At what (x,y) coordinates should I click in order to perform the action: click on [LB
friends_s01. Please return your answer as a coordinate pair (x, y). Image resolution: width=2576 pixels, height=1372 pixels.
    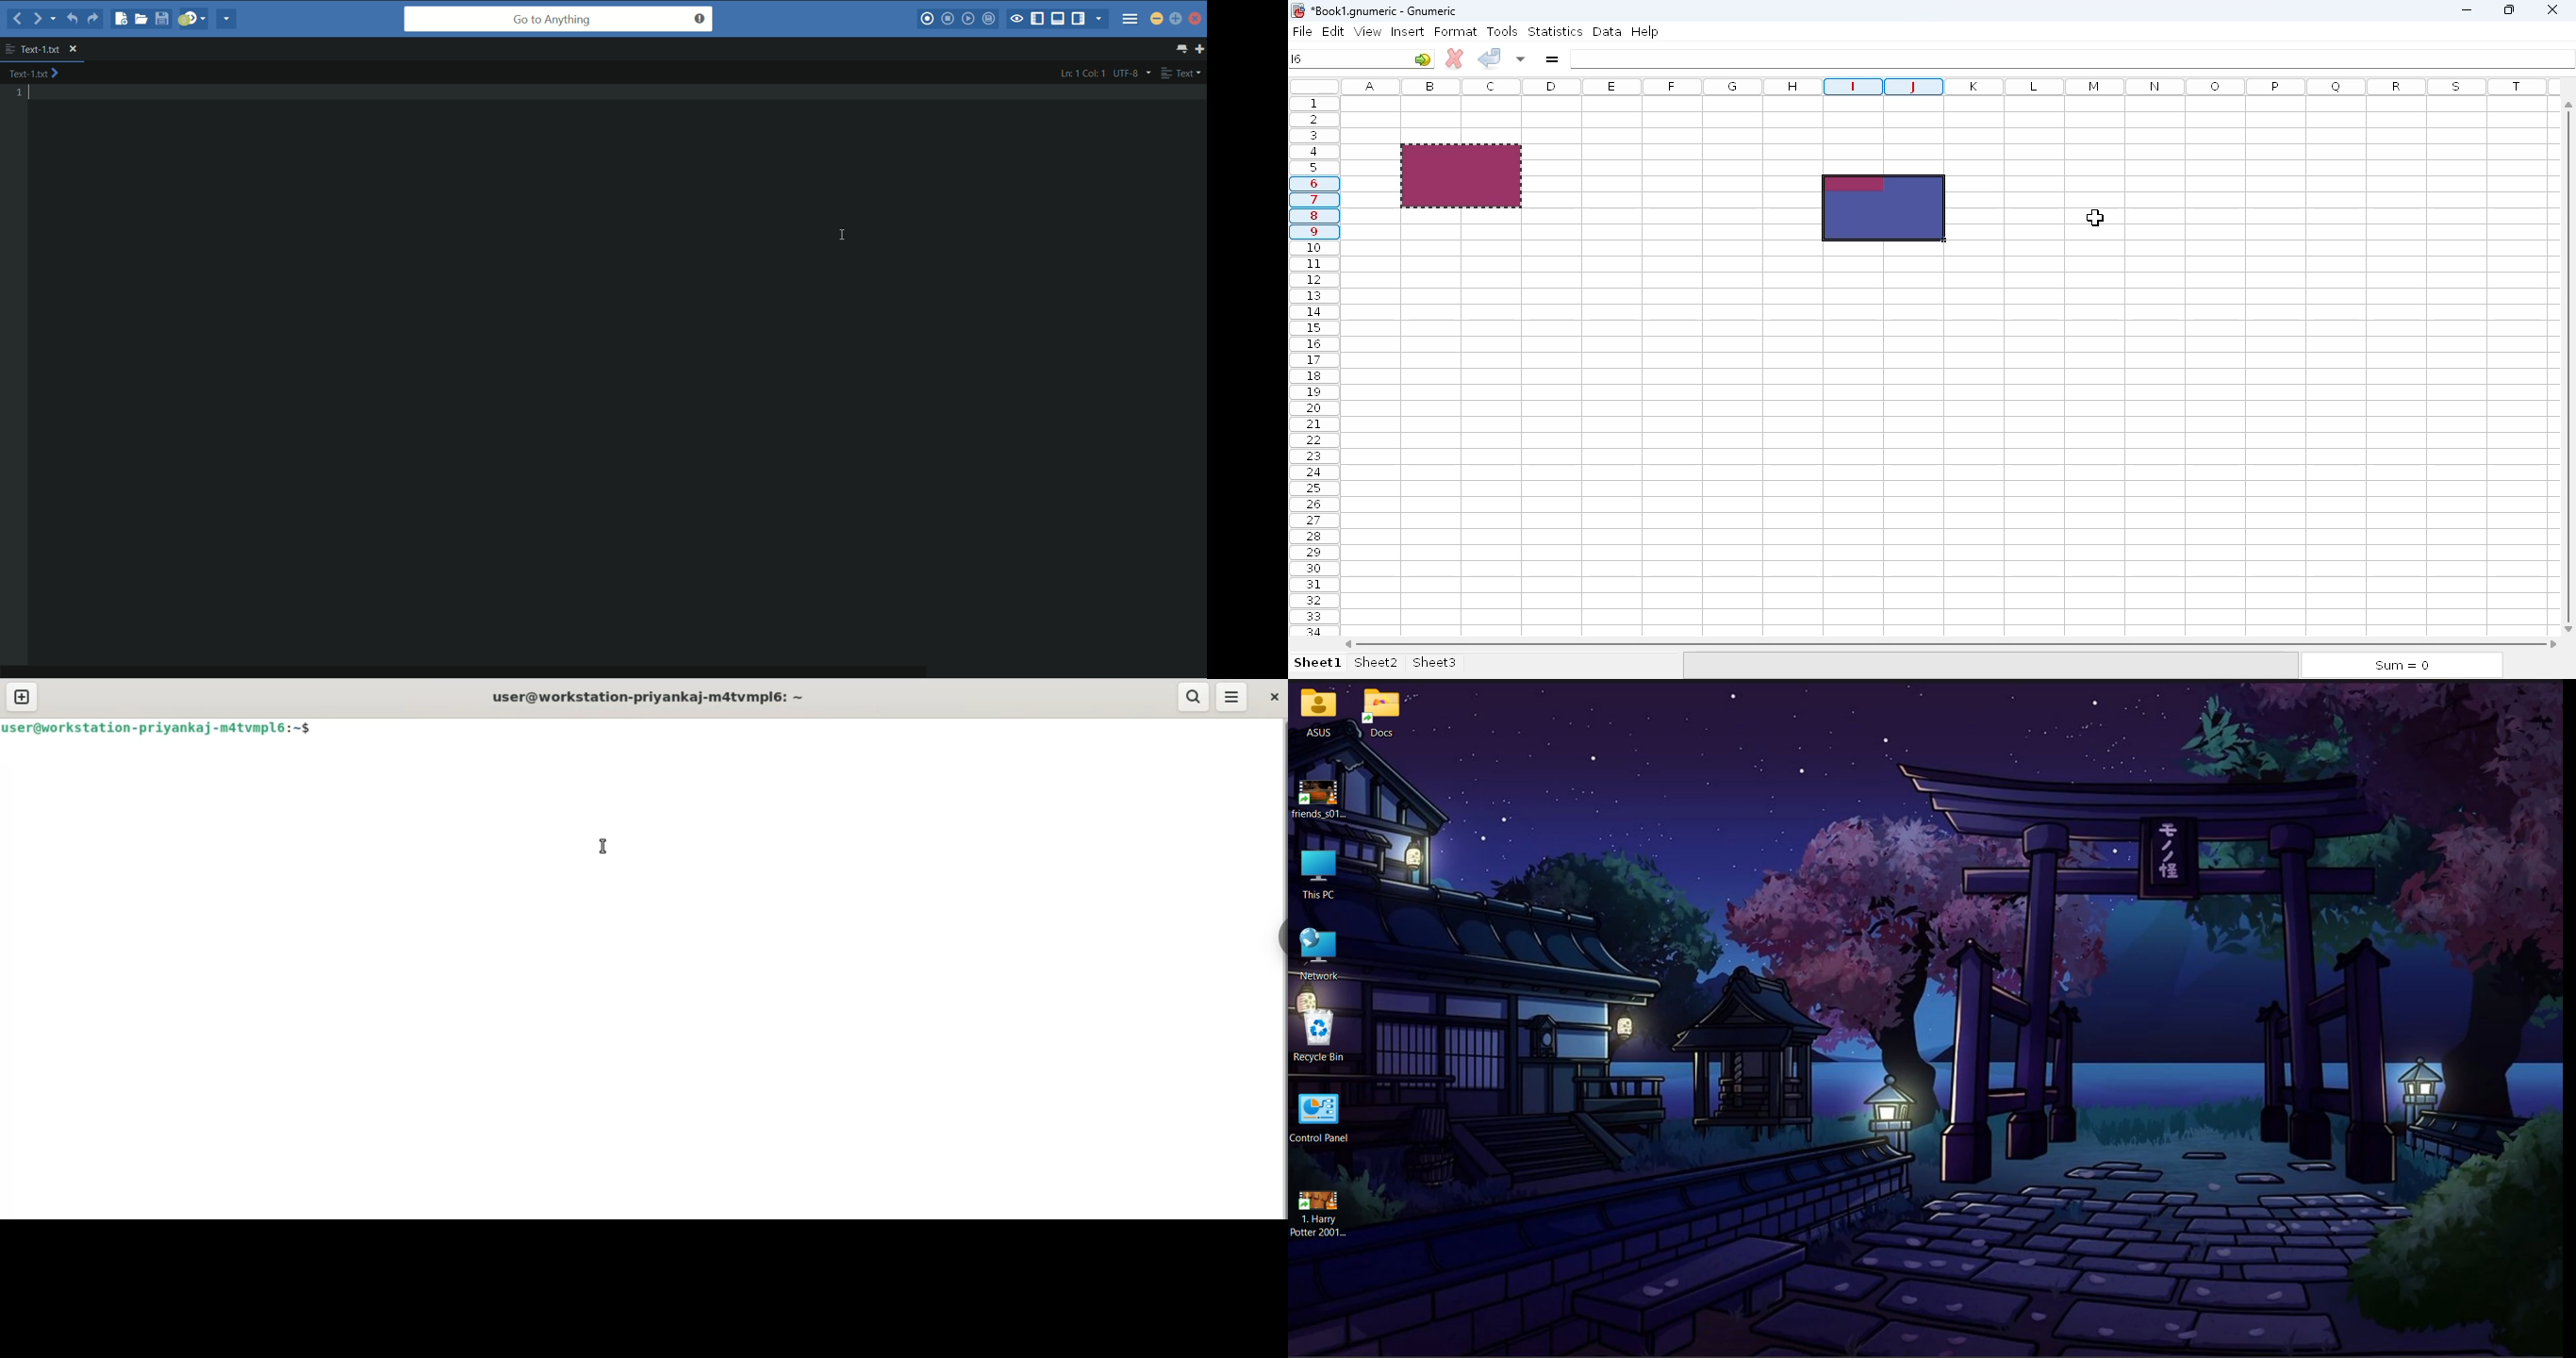
    Looking at the image, I should click on (1325, 799).